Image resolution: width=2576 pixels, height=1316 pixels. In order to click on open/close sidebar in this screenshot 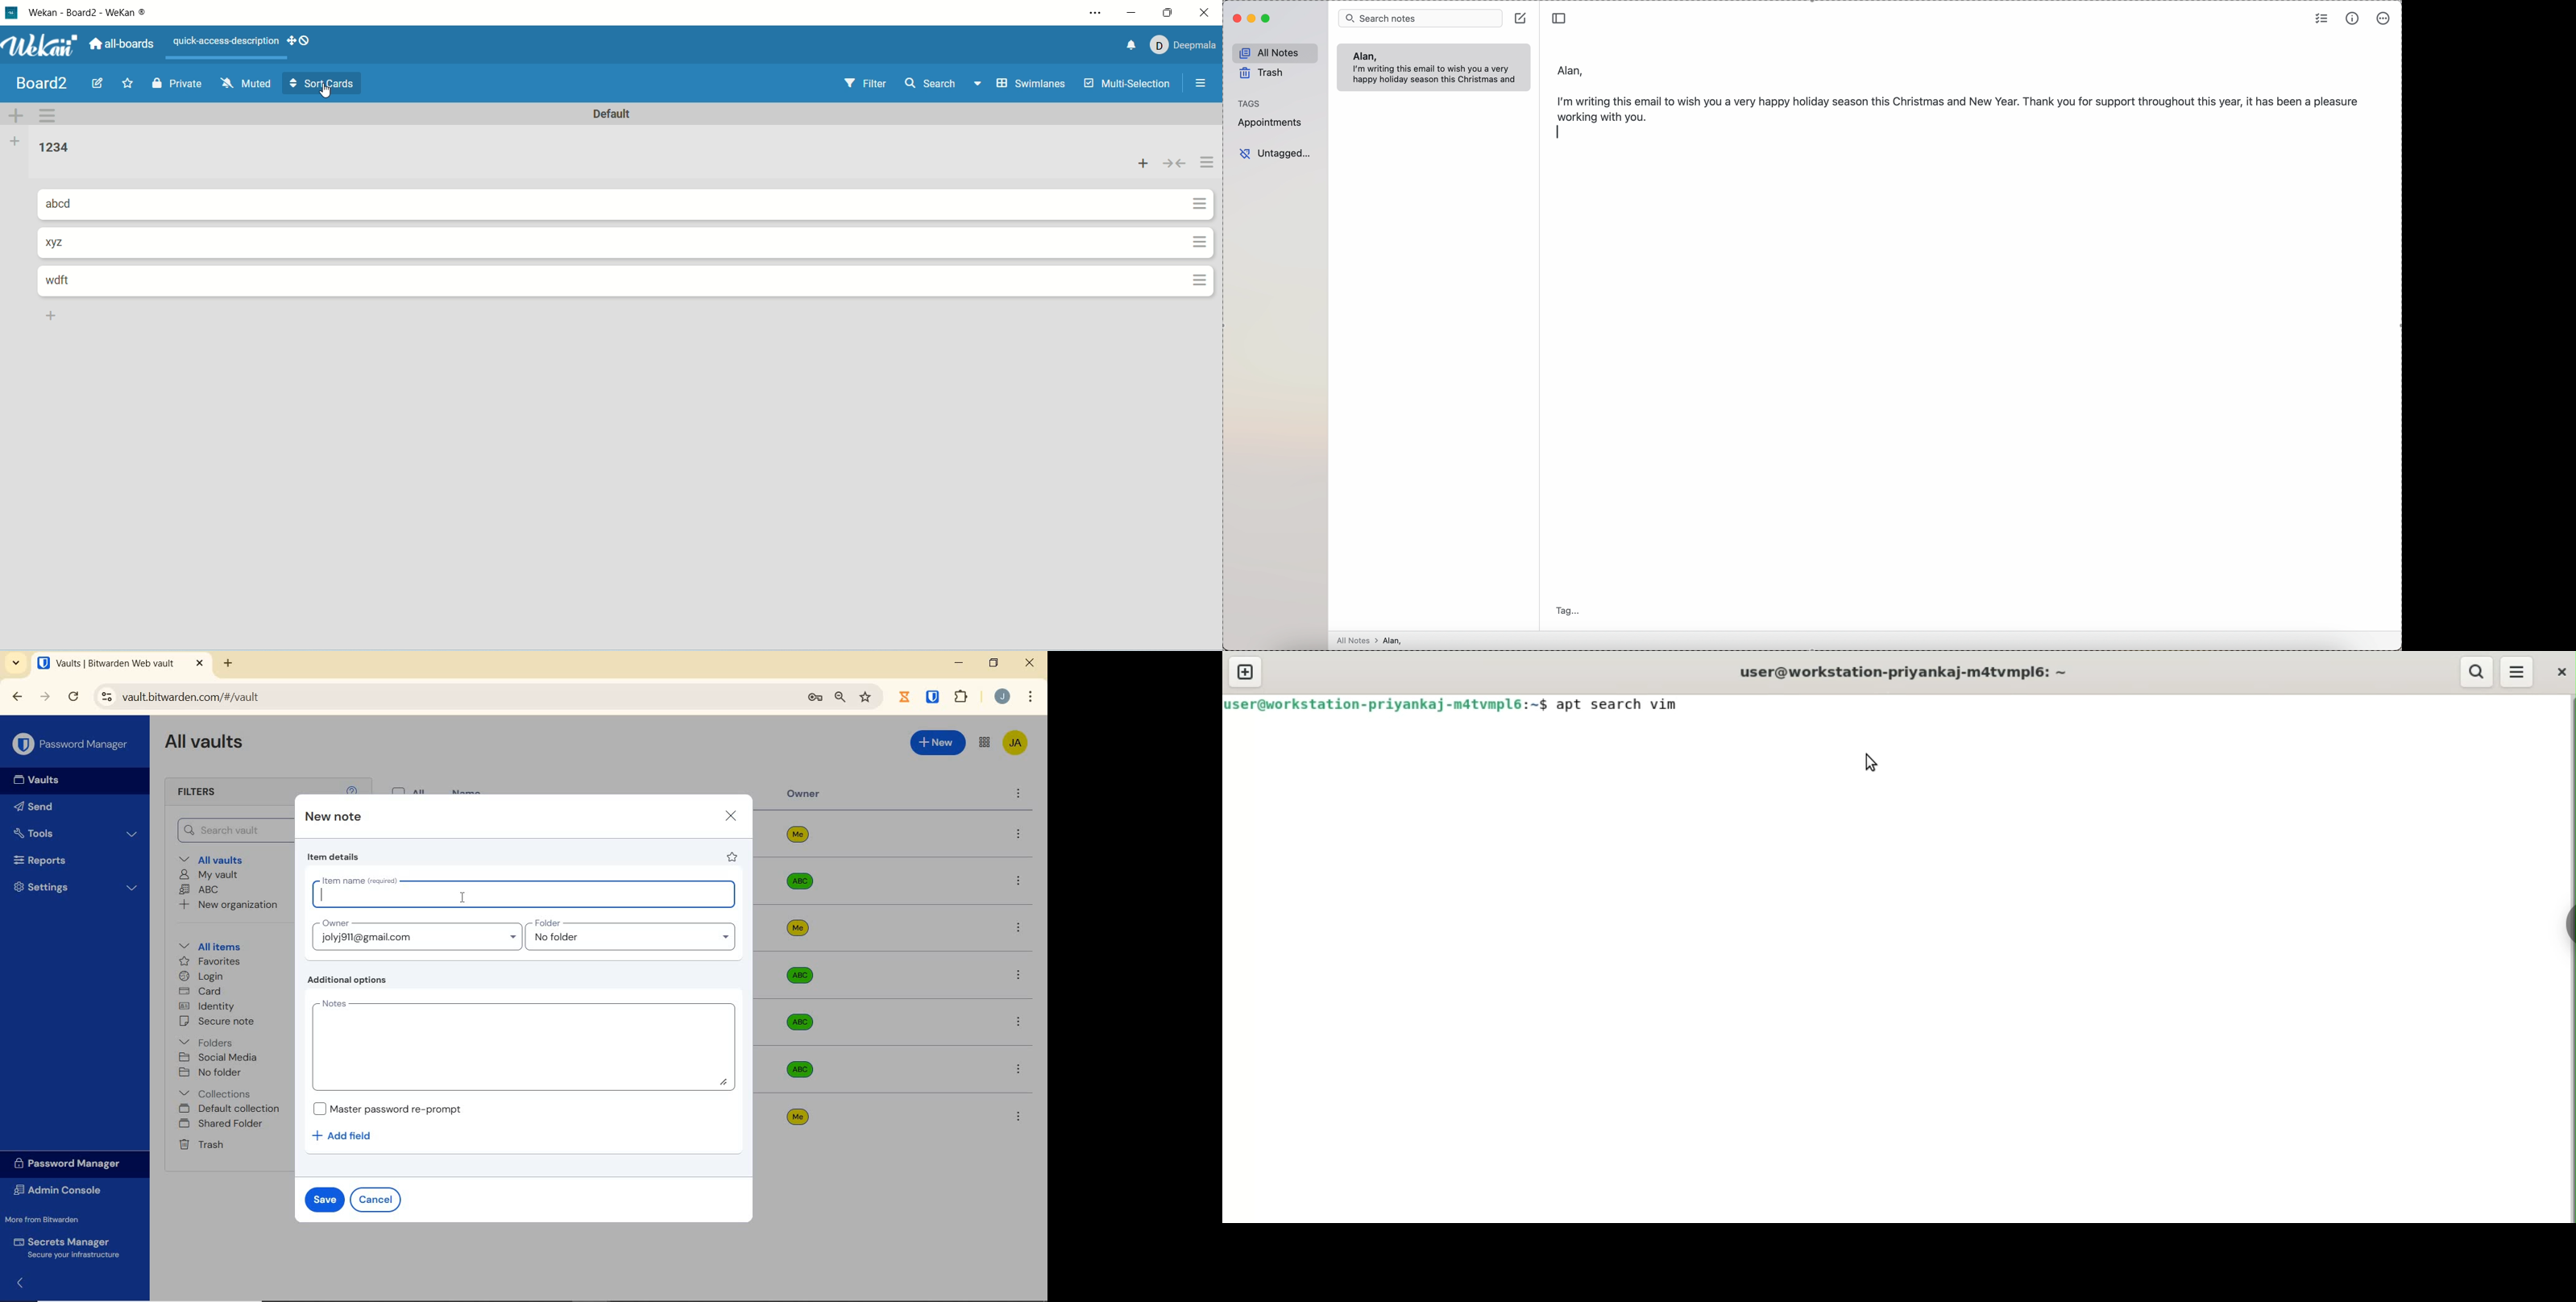, I will do `click(1203, 83)`.